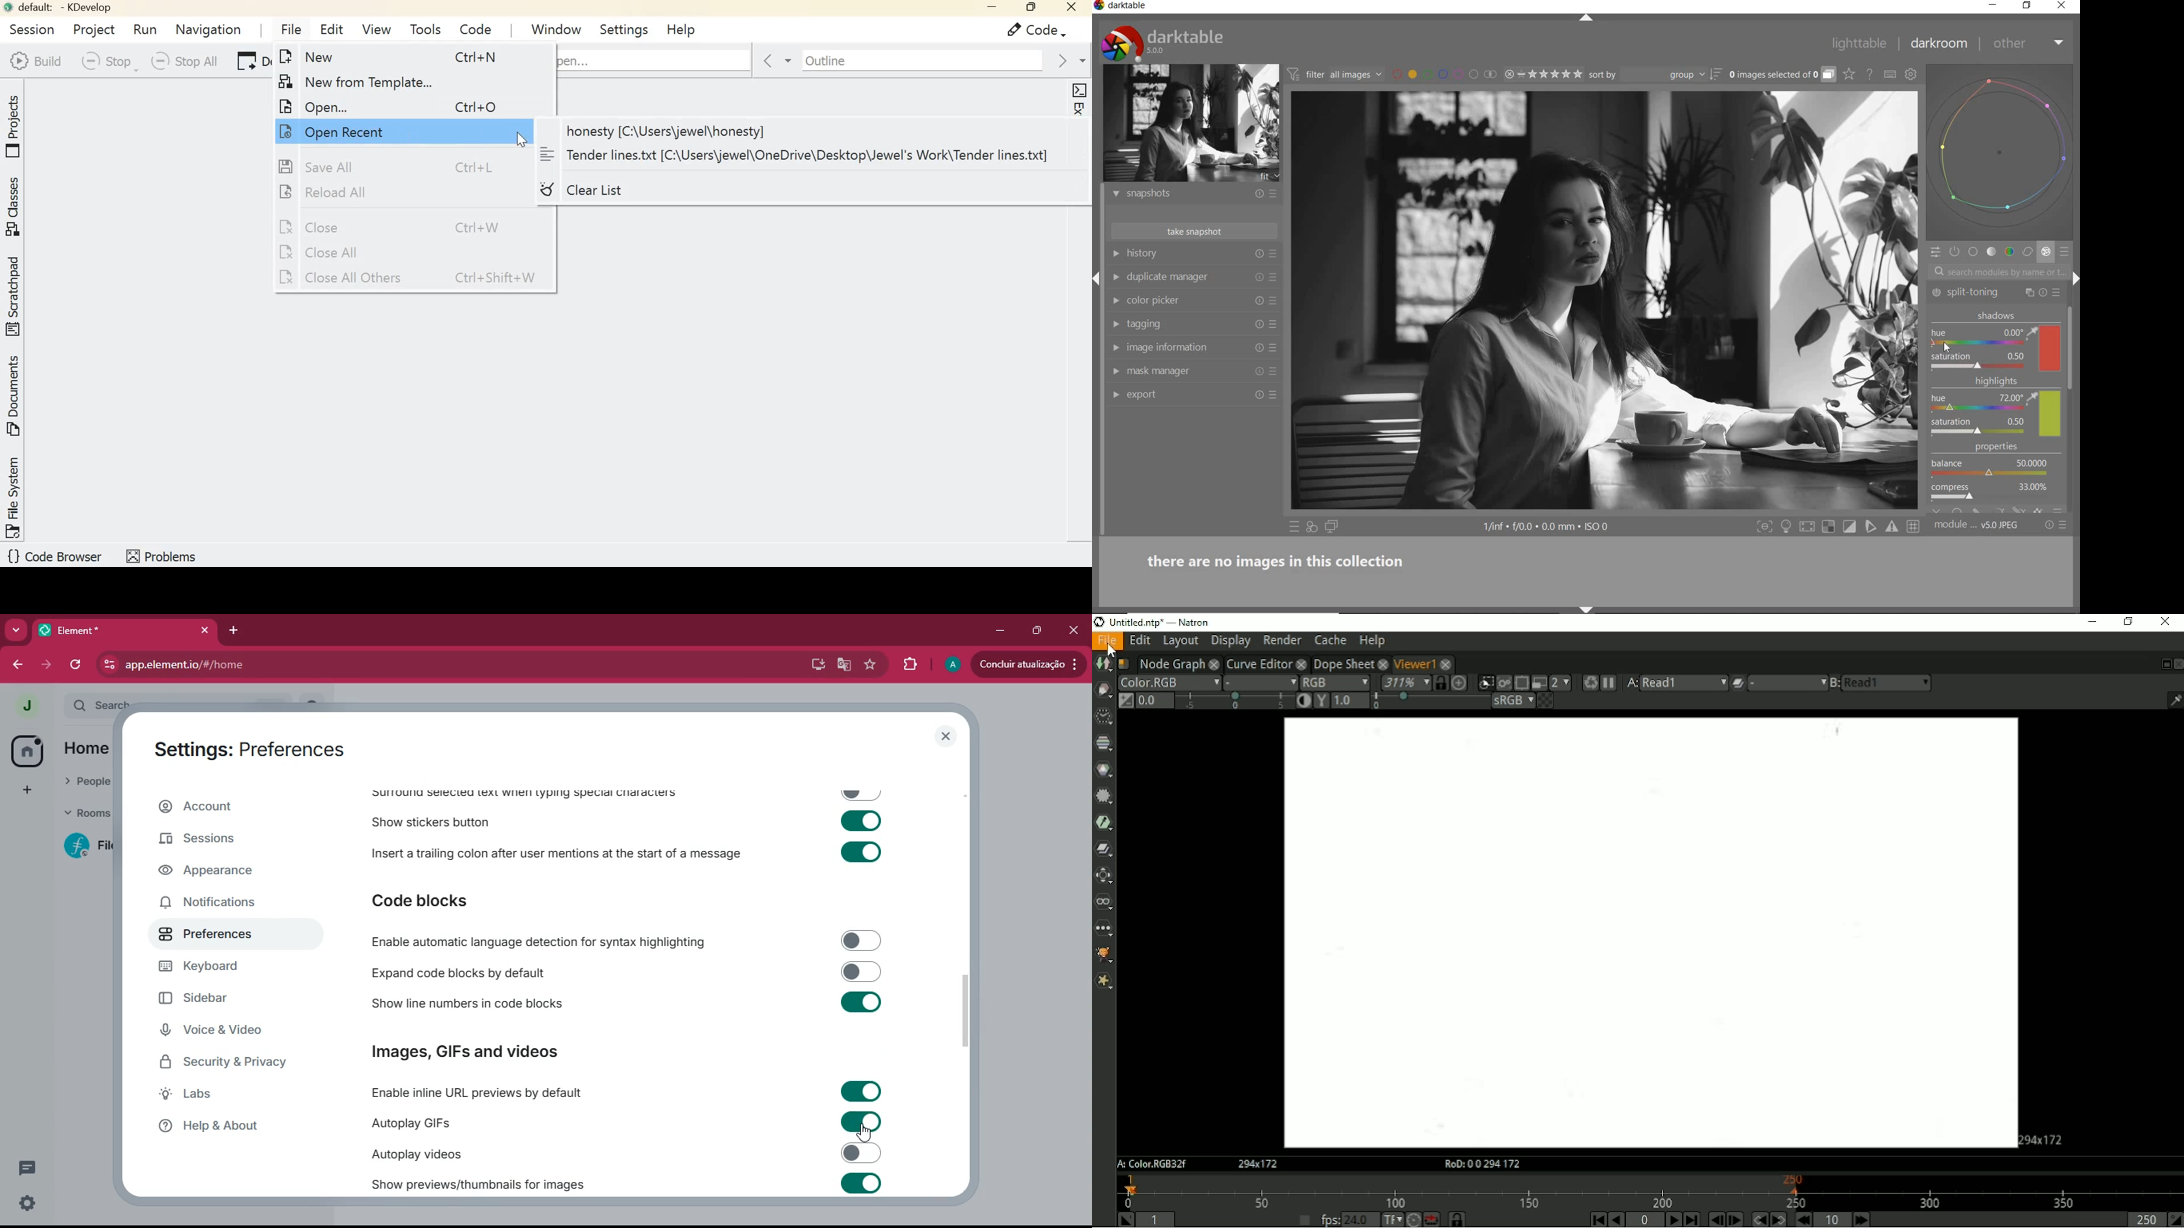  I want to click on Show stickers button, so click(628, 824).